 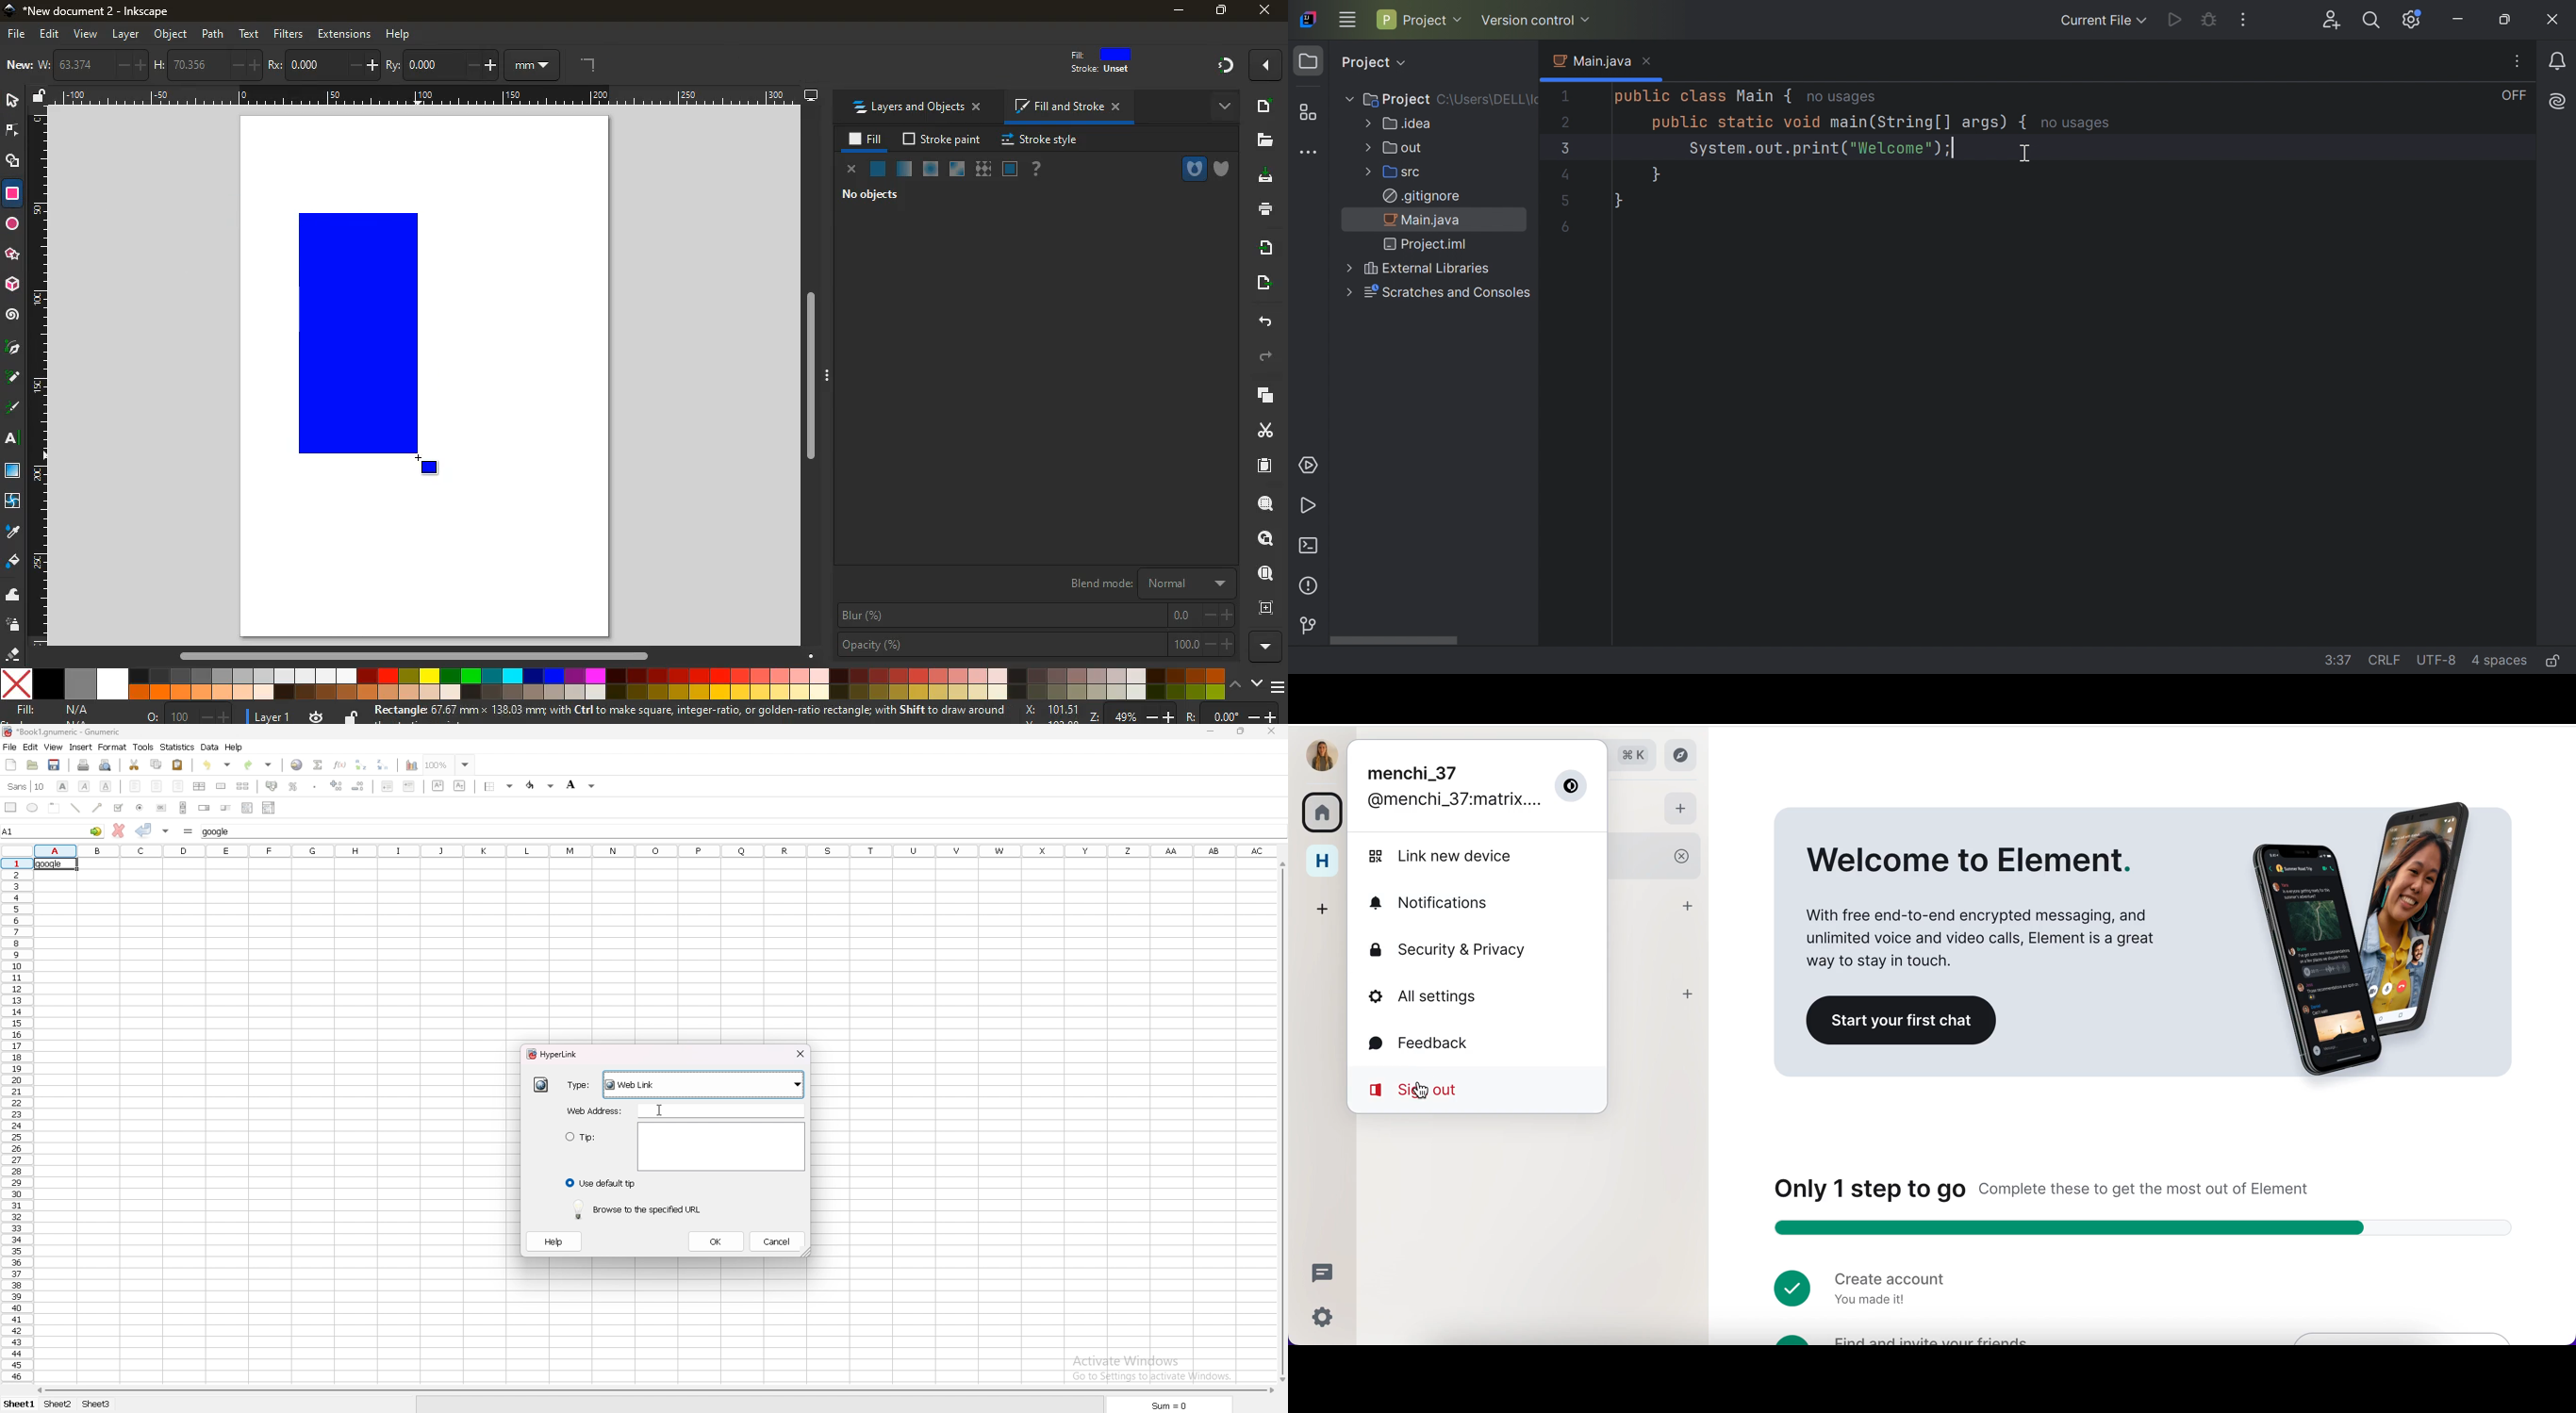 What do you see at coordinates (1263, 356) in the screenshot?
I see `forward` at bounding box center [1263, 356].